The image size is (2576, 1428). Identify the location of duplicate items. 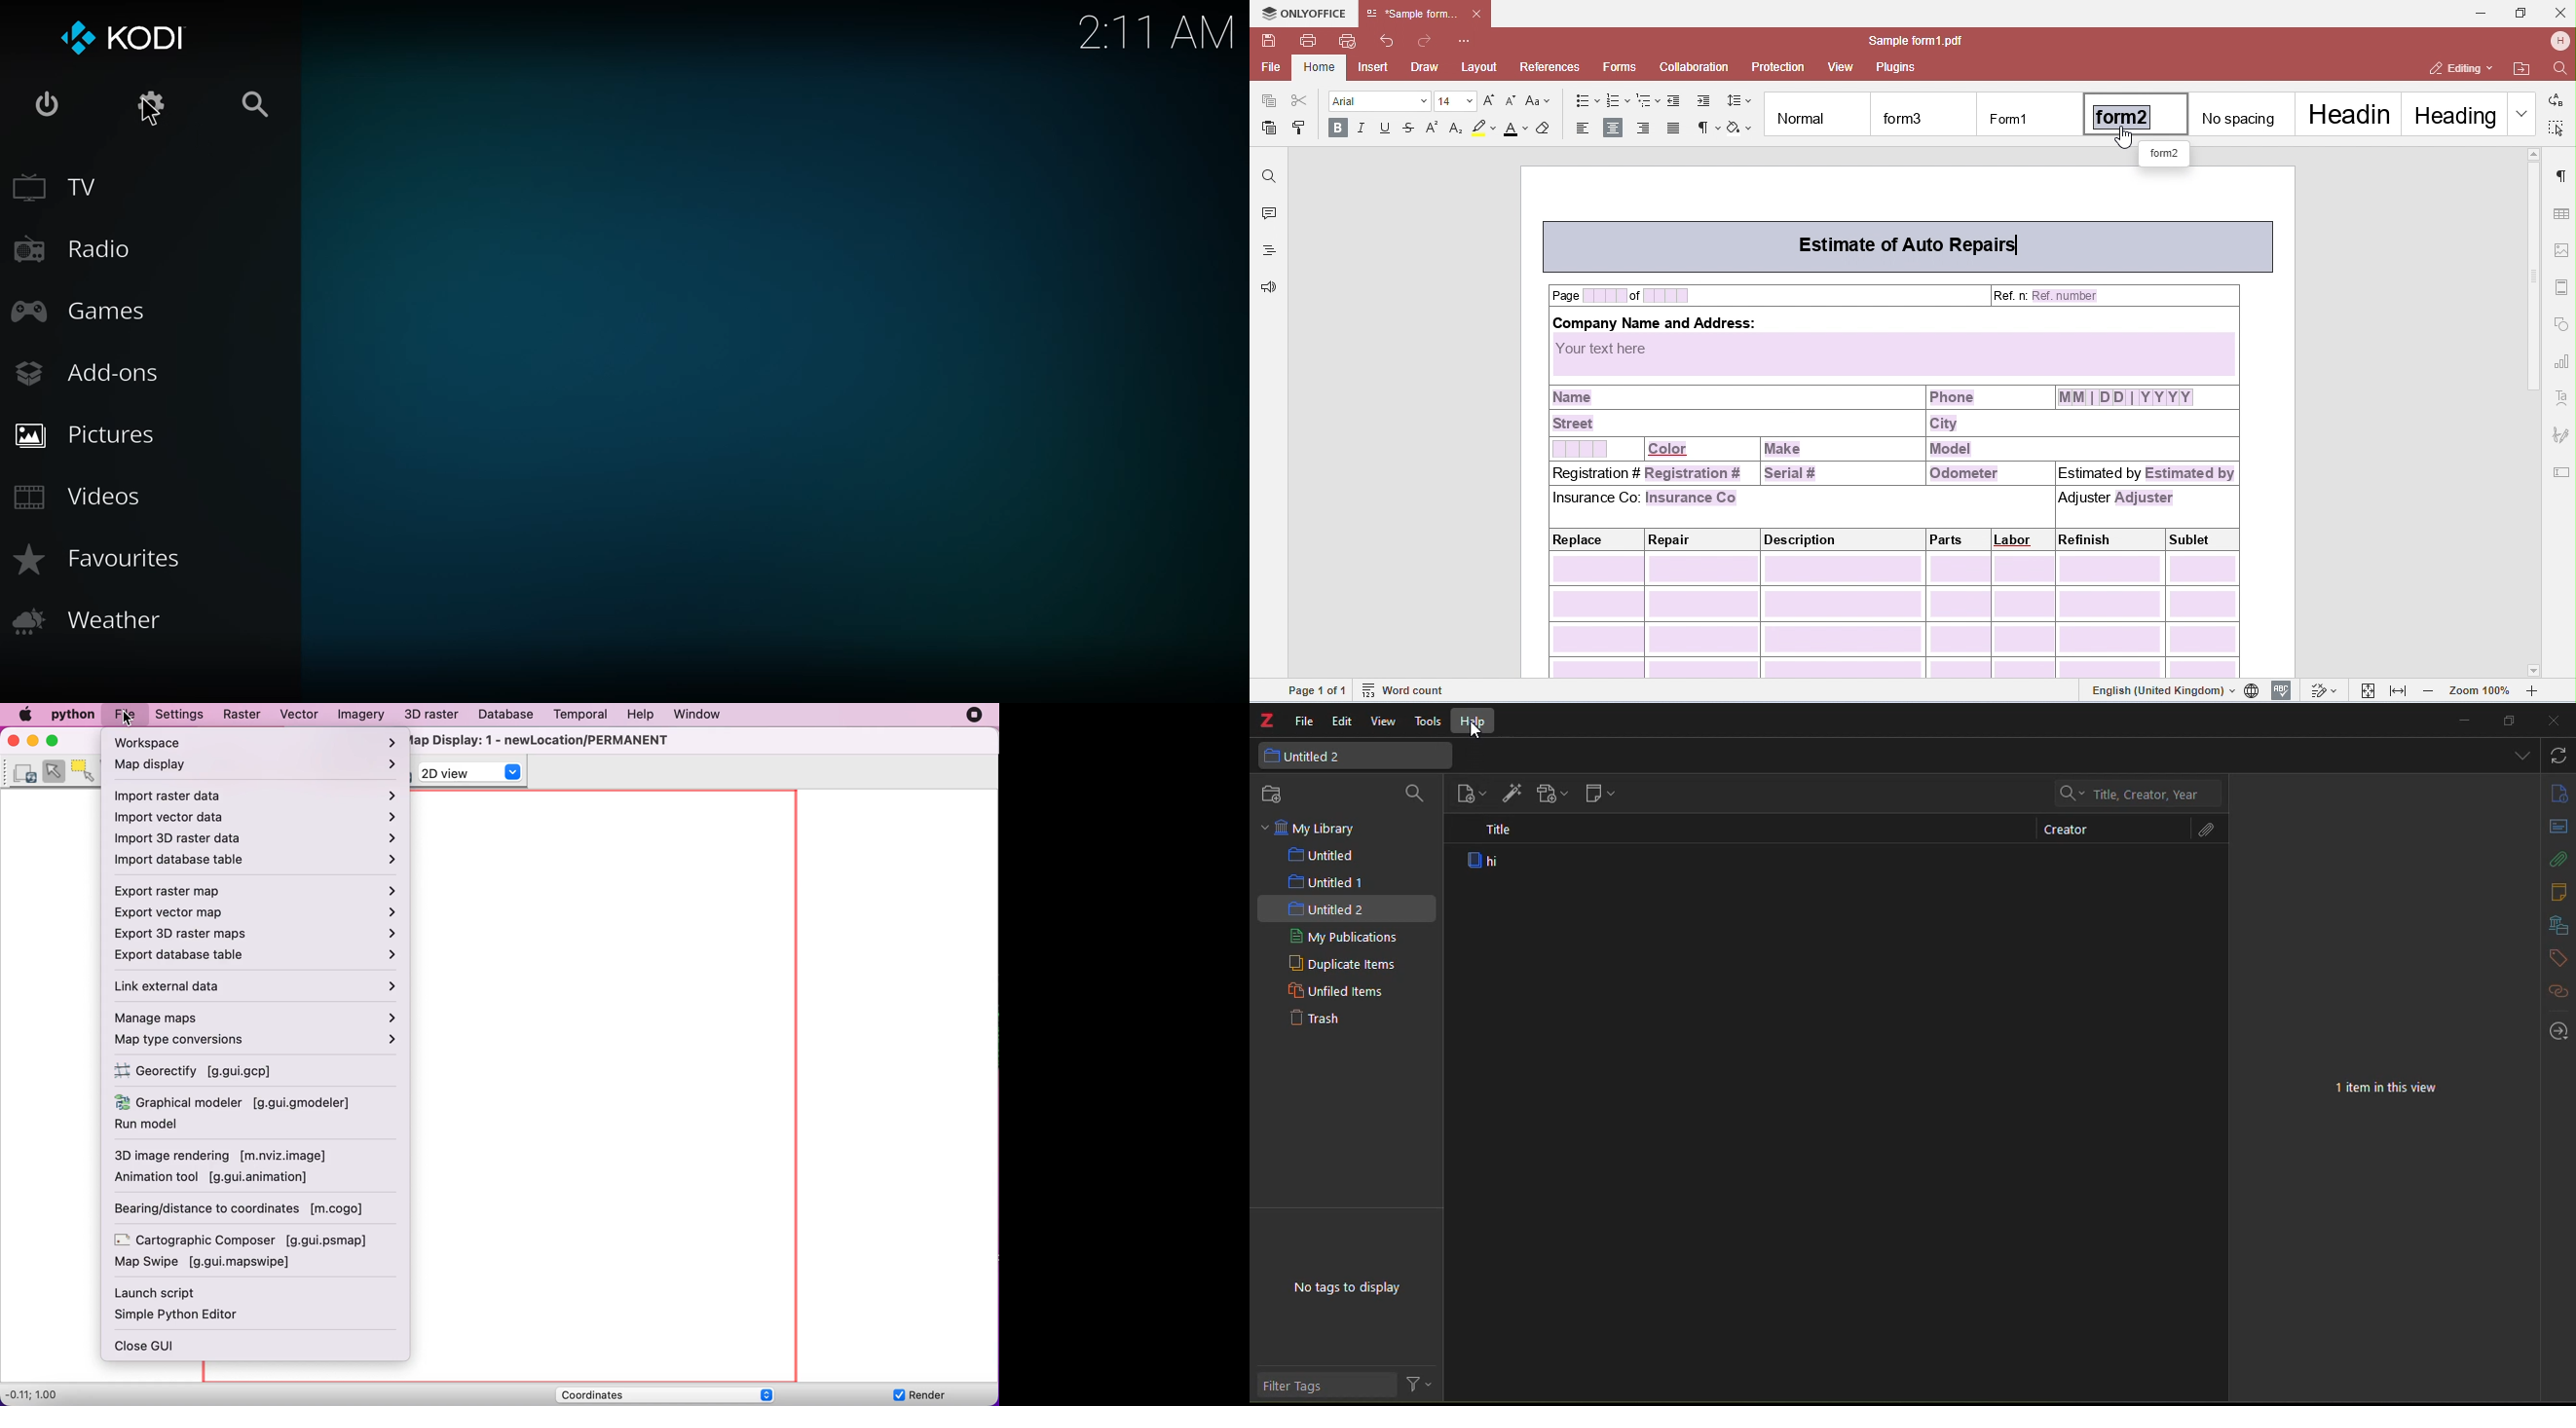
(1342, 965).